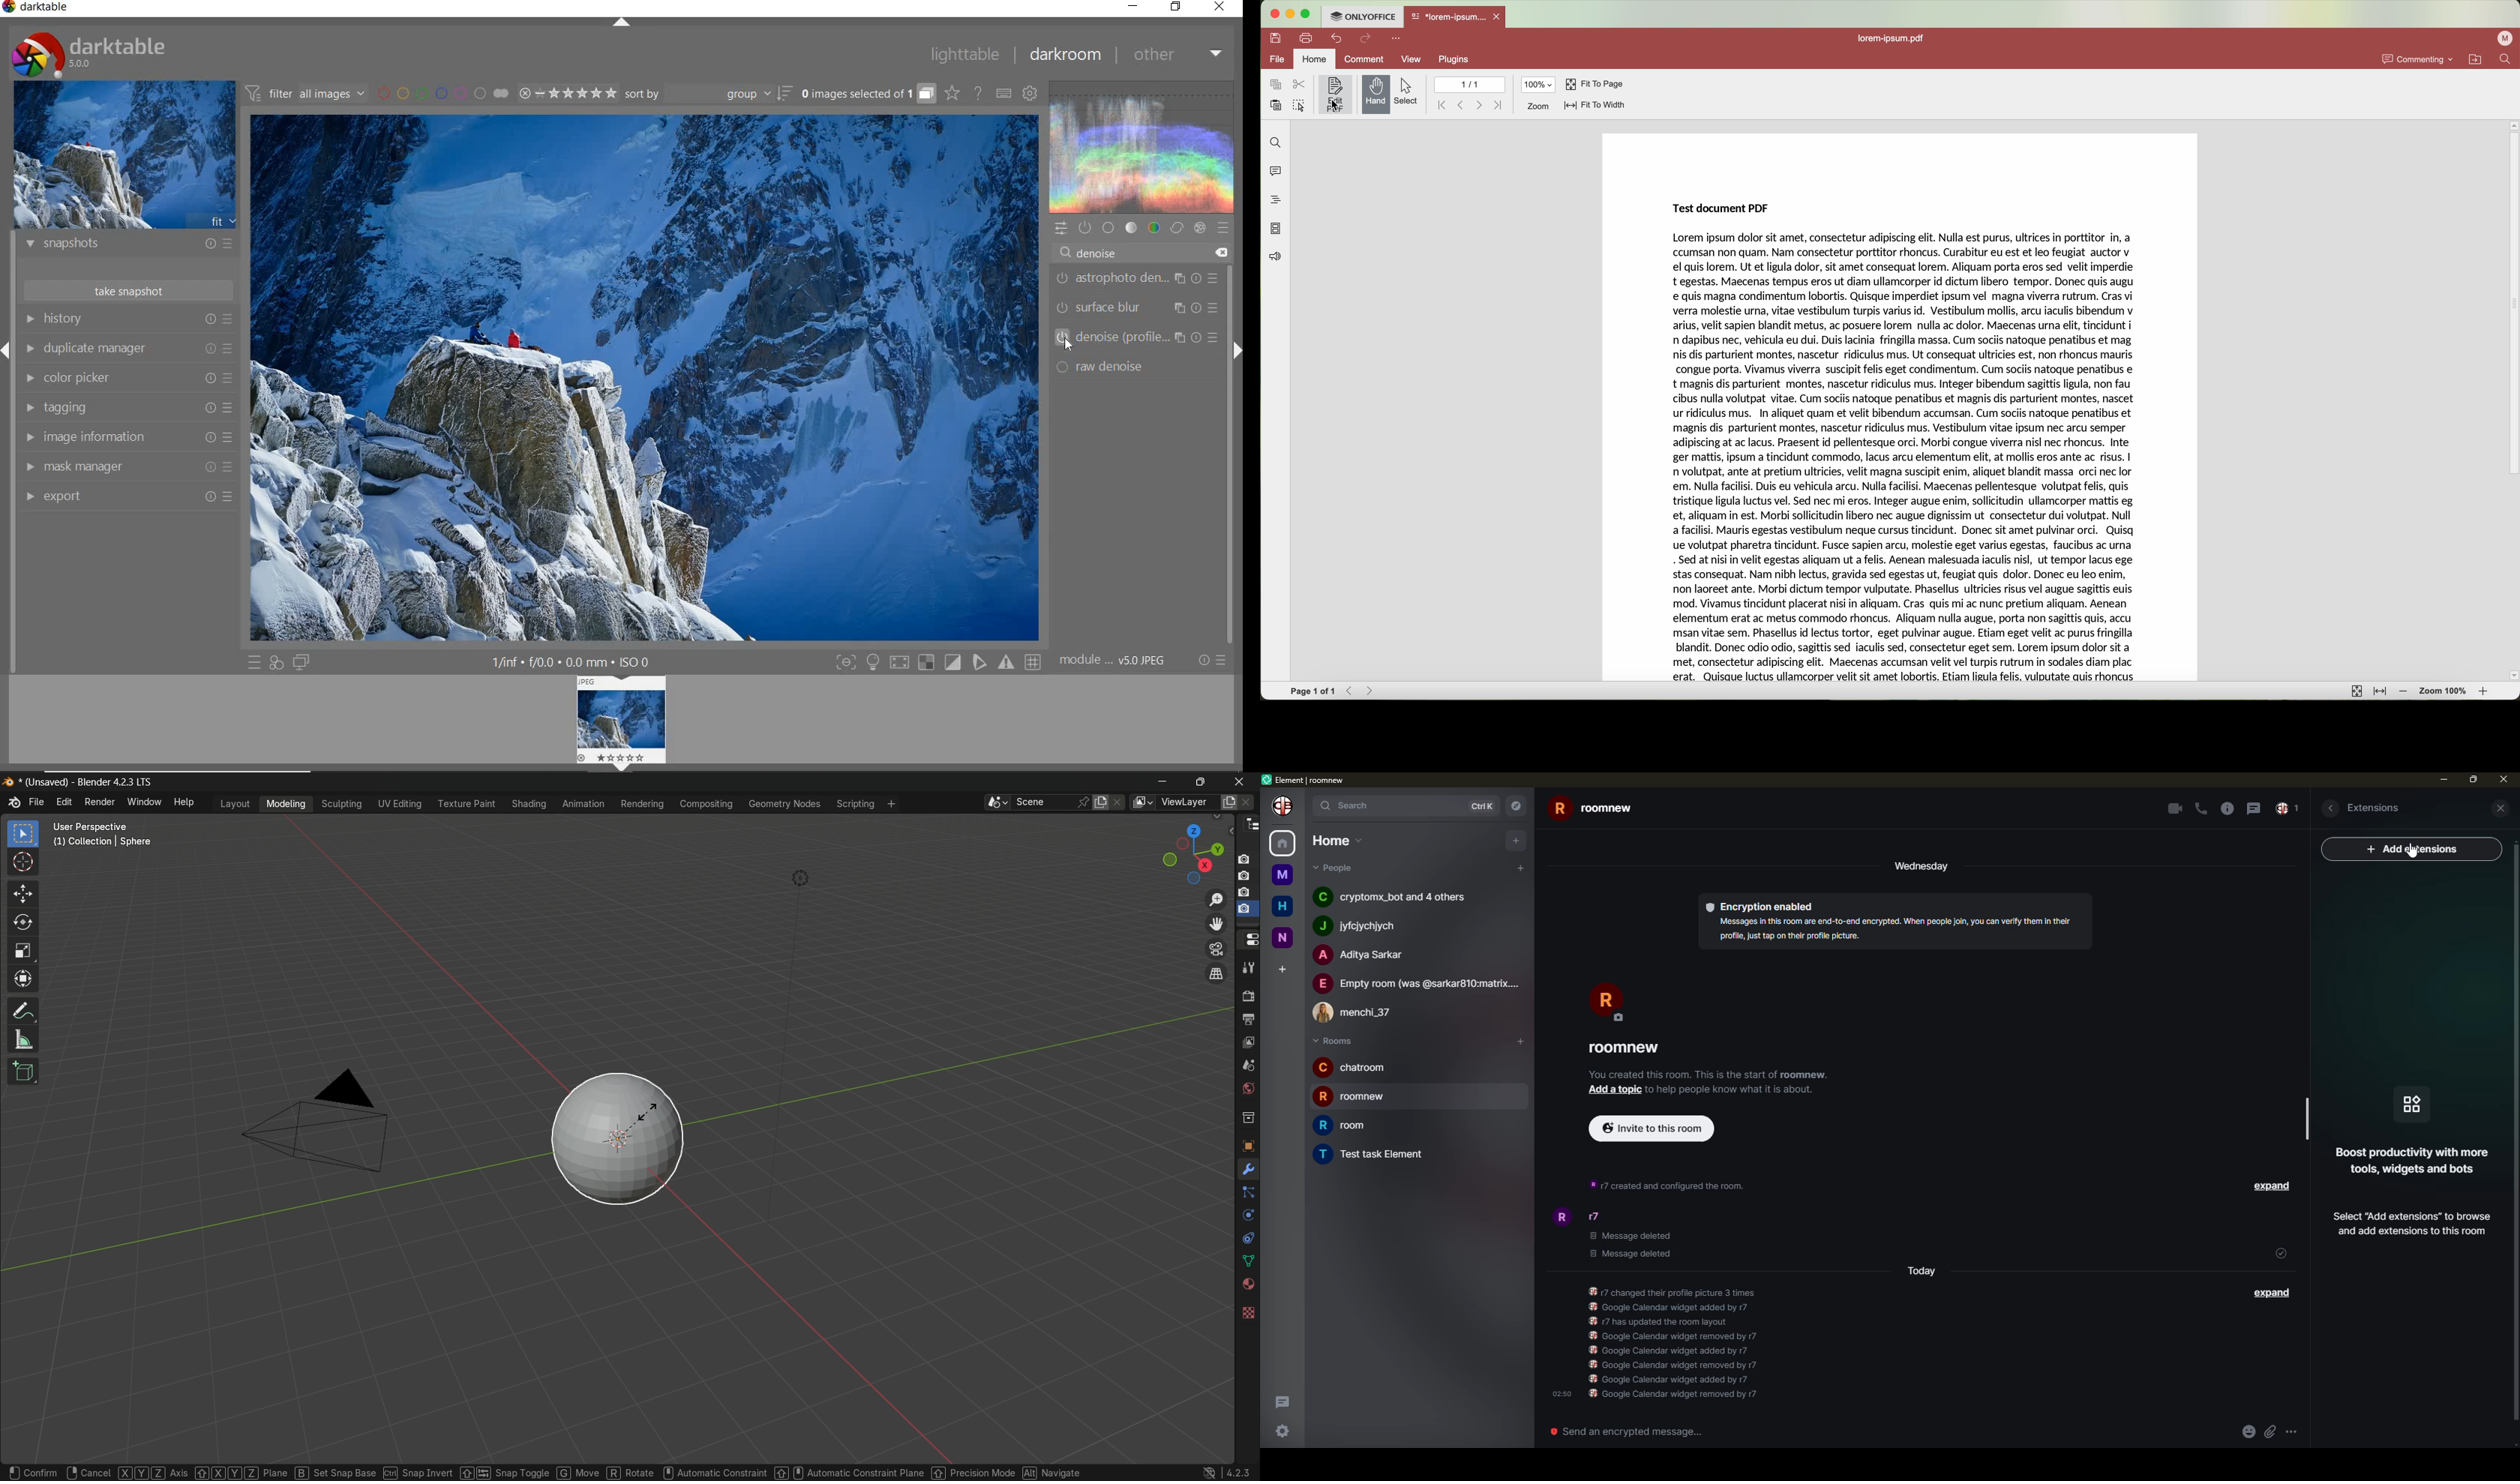 This screenshot has height=1484, width=2520. Describe the element at coordinates (2290, 1431) in the screenshot. I see `more` at that location.